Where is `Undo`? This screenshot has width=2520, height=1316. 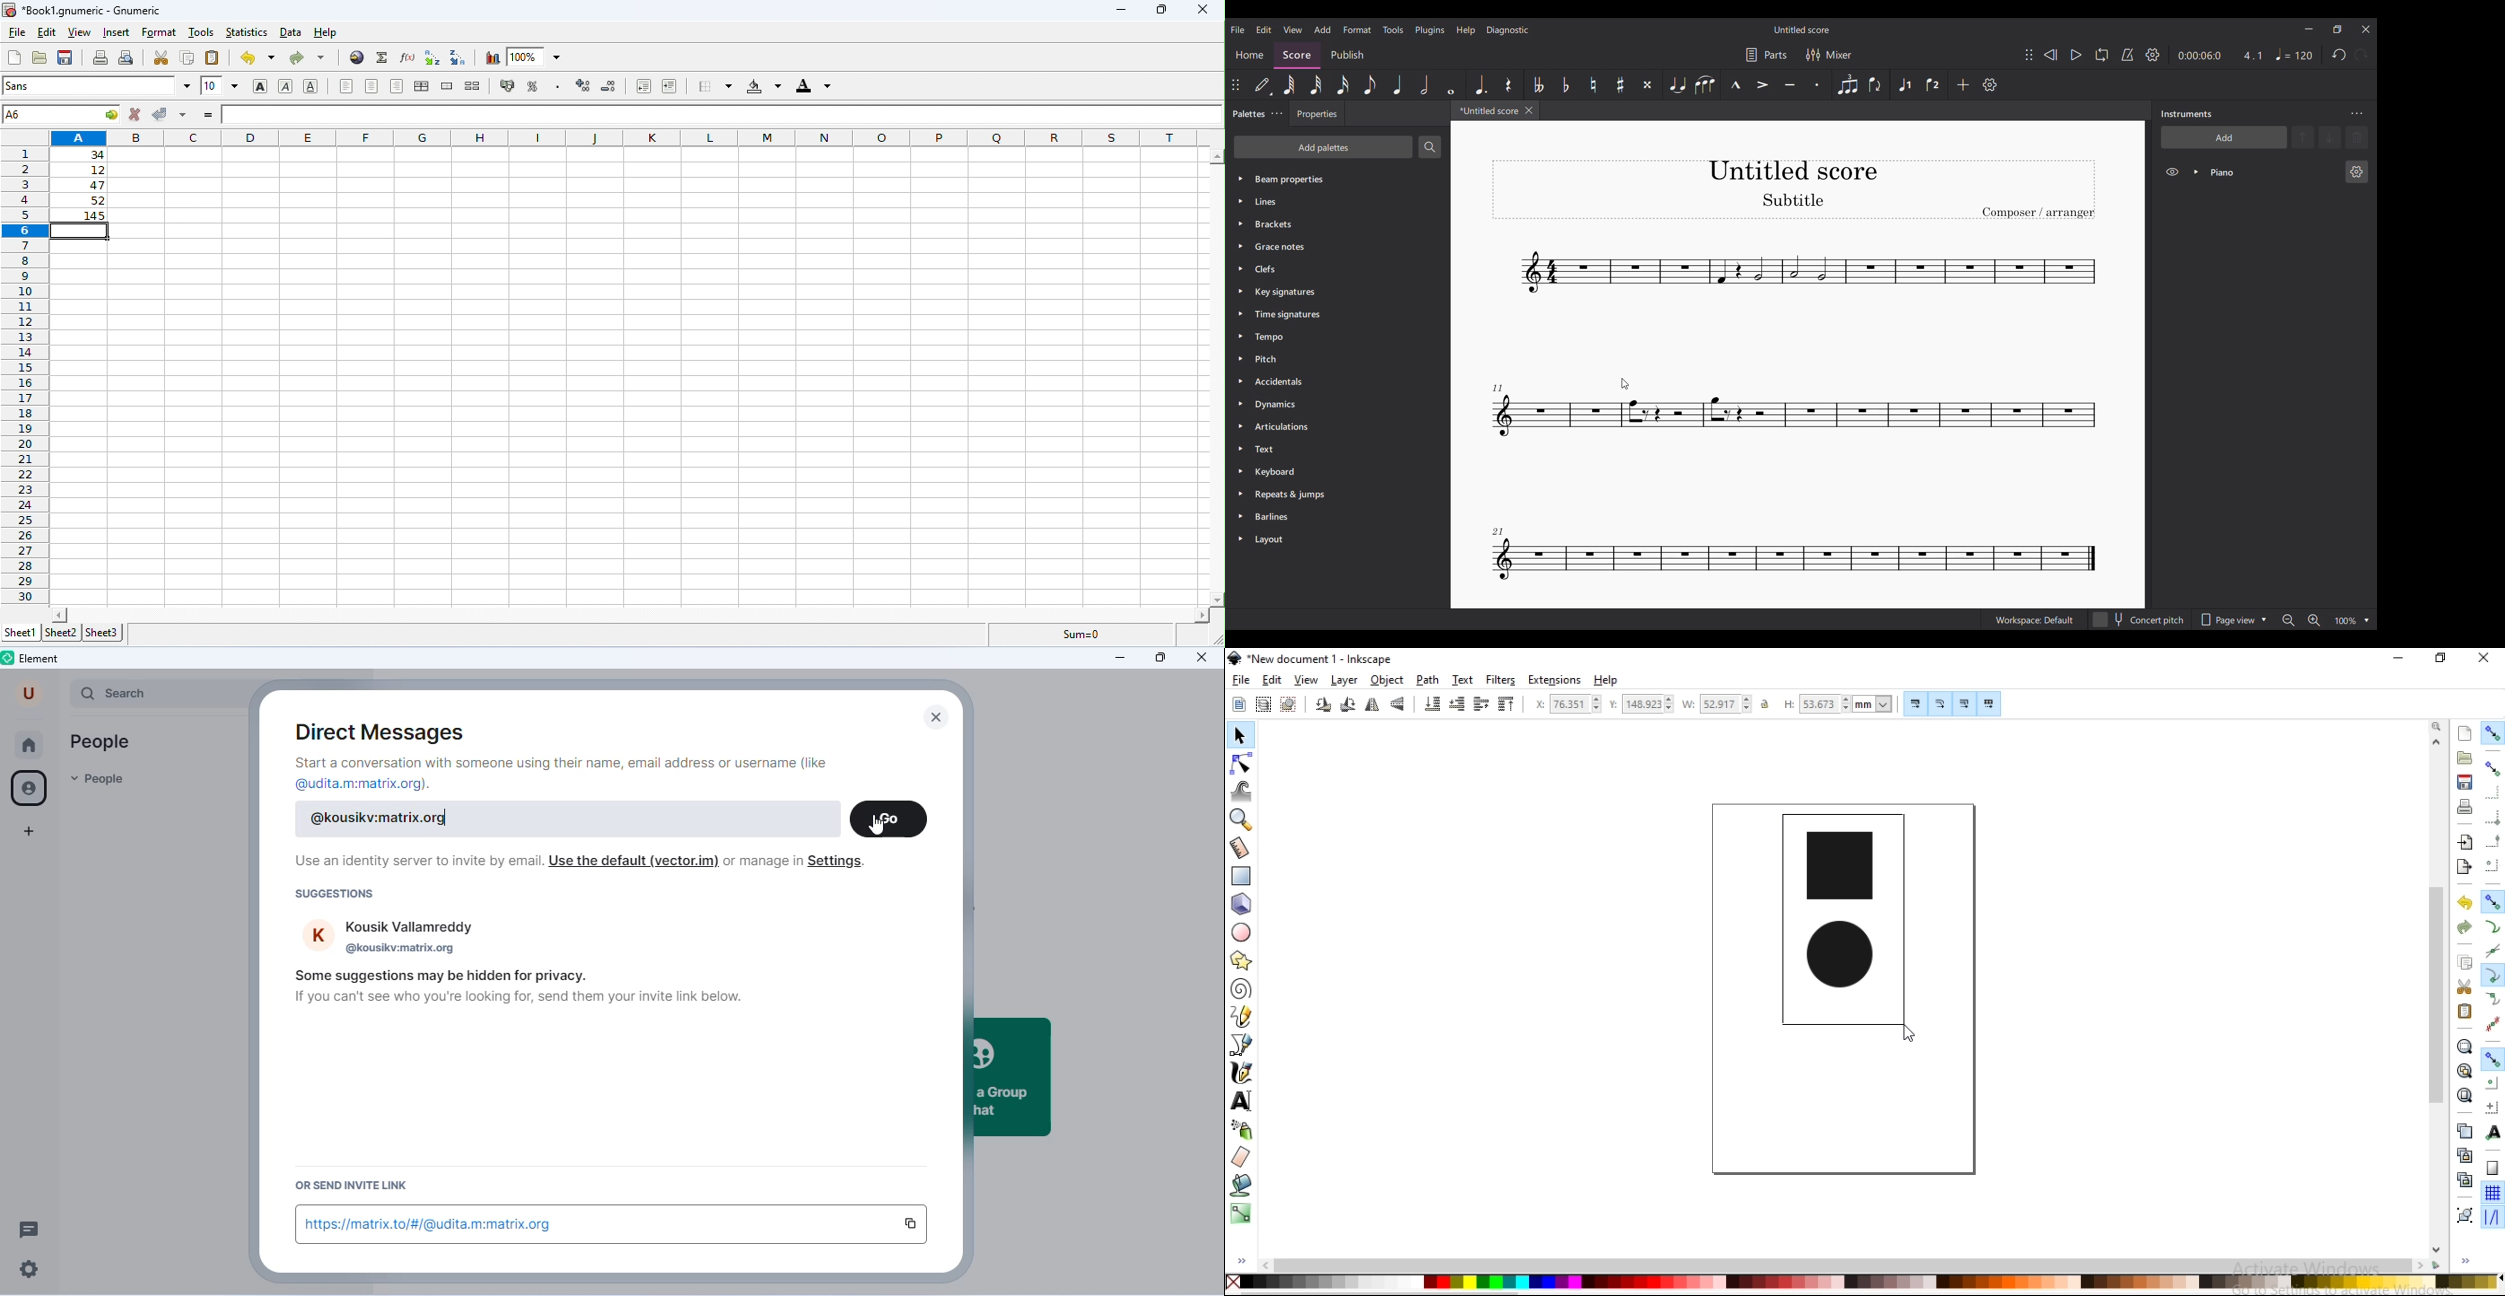 Undo is located at coordinates (2340, 55).